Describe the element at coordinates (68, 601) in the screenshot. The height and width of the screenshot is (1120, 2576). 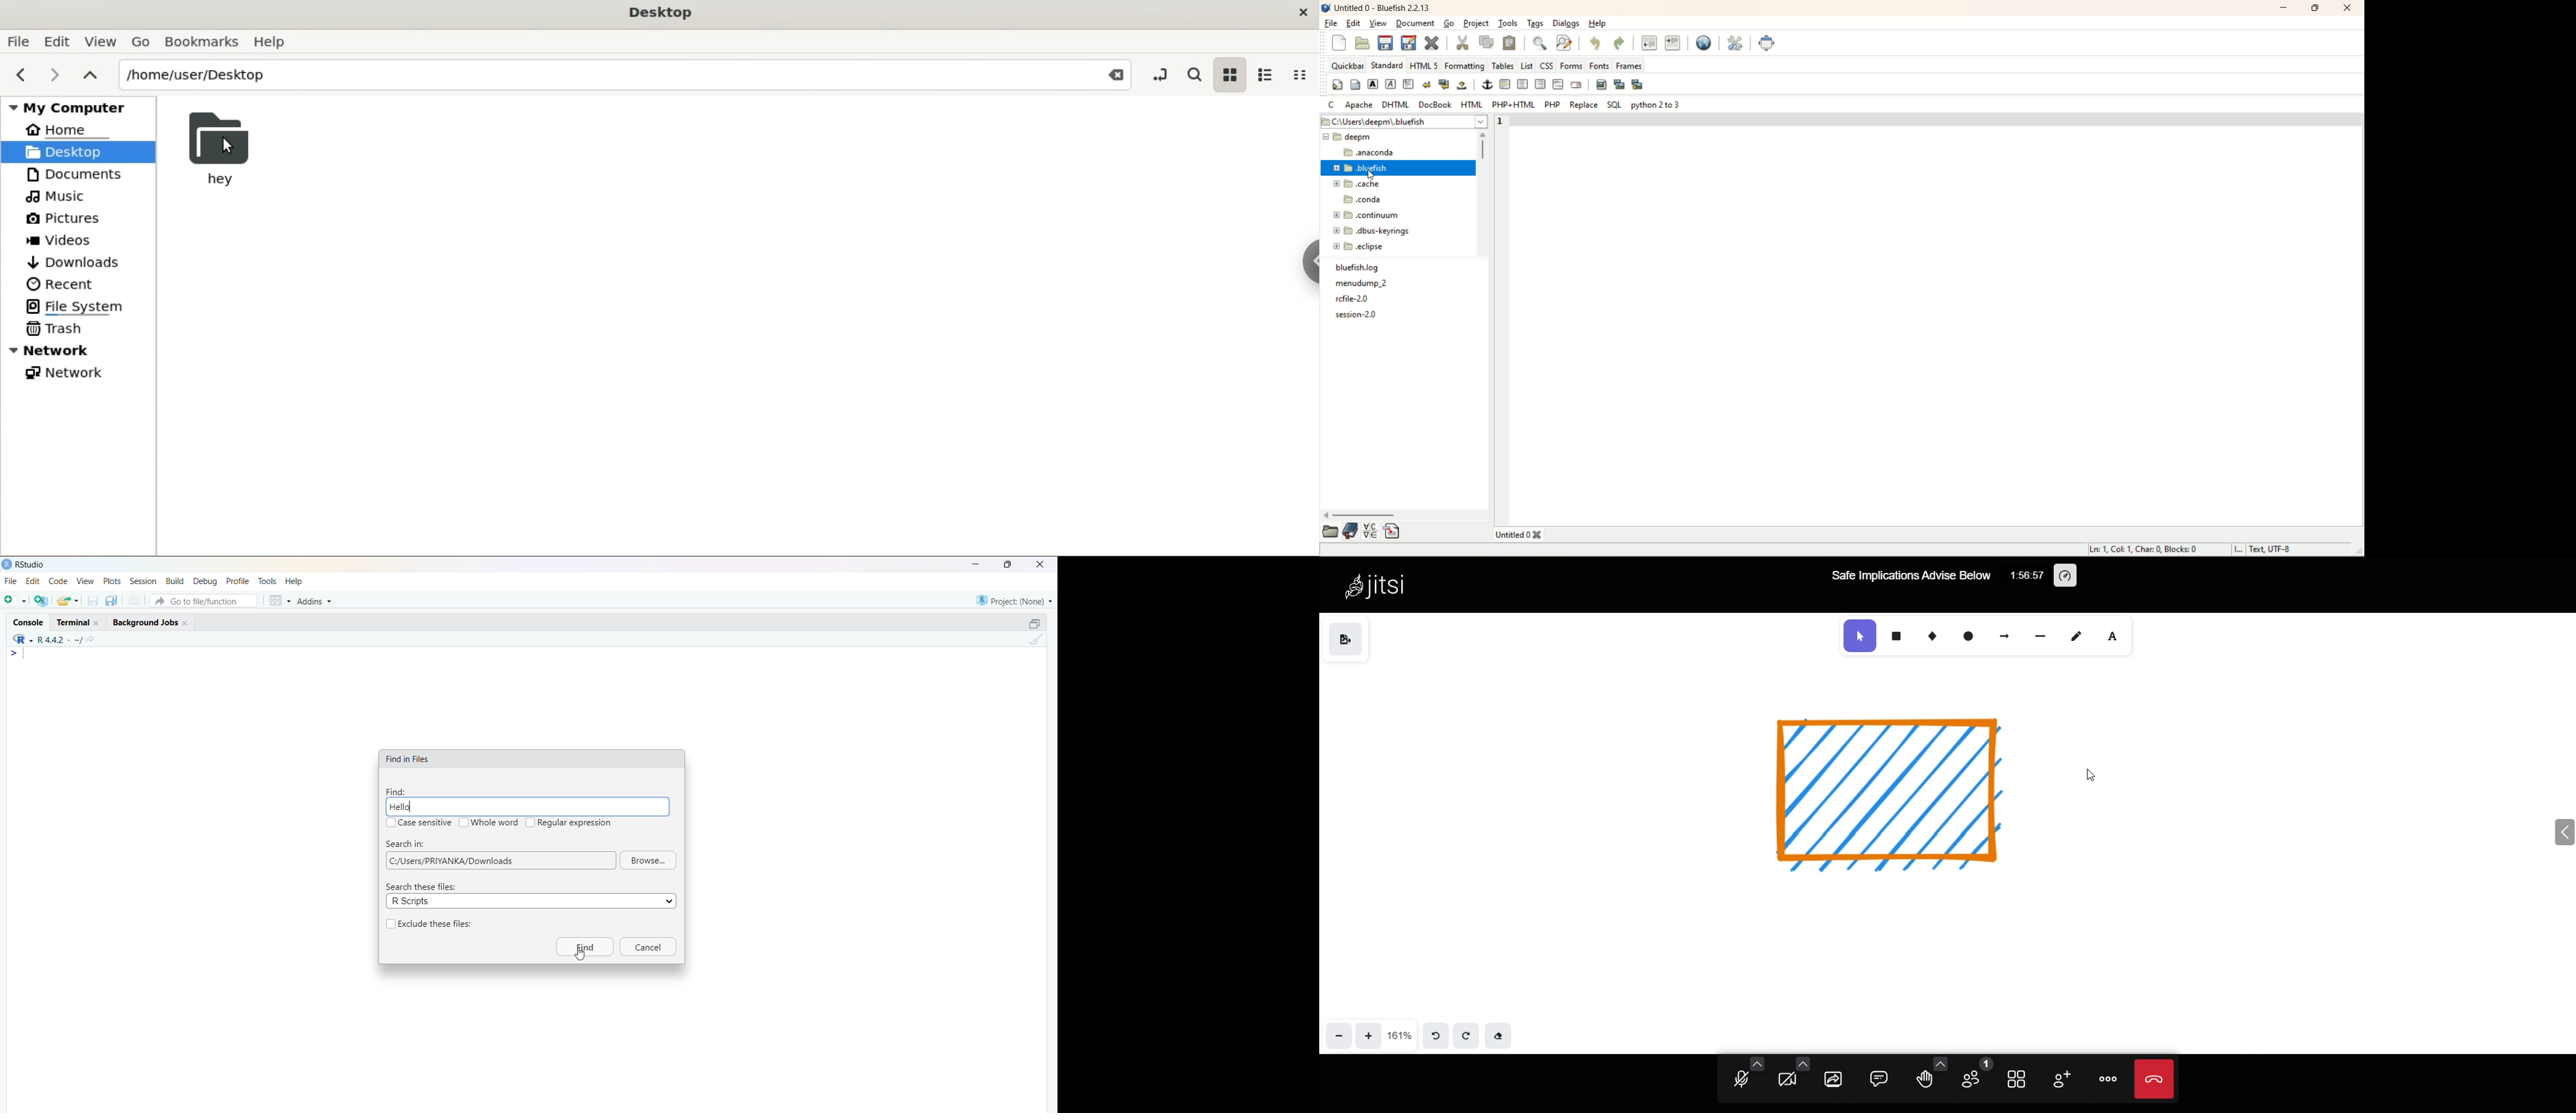
I see `share` at that location.